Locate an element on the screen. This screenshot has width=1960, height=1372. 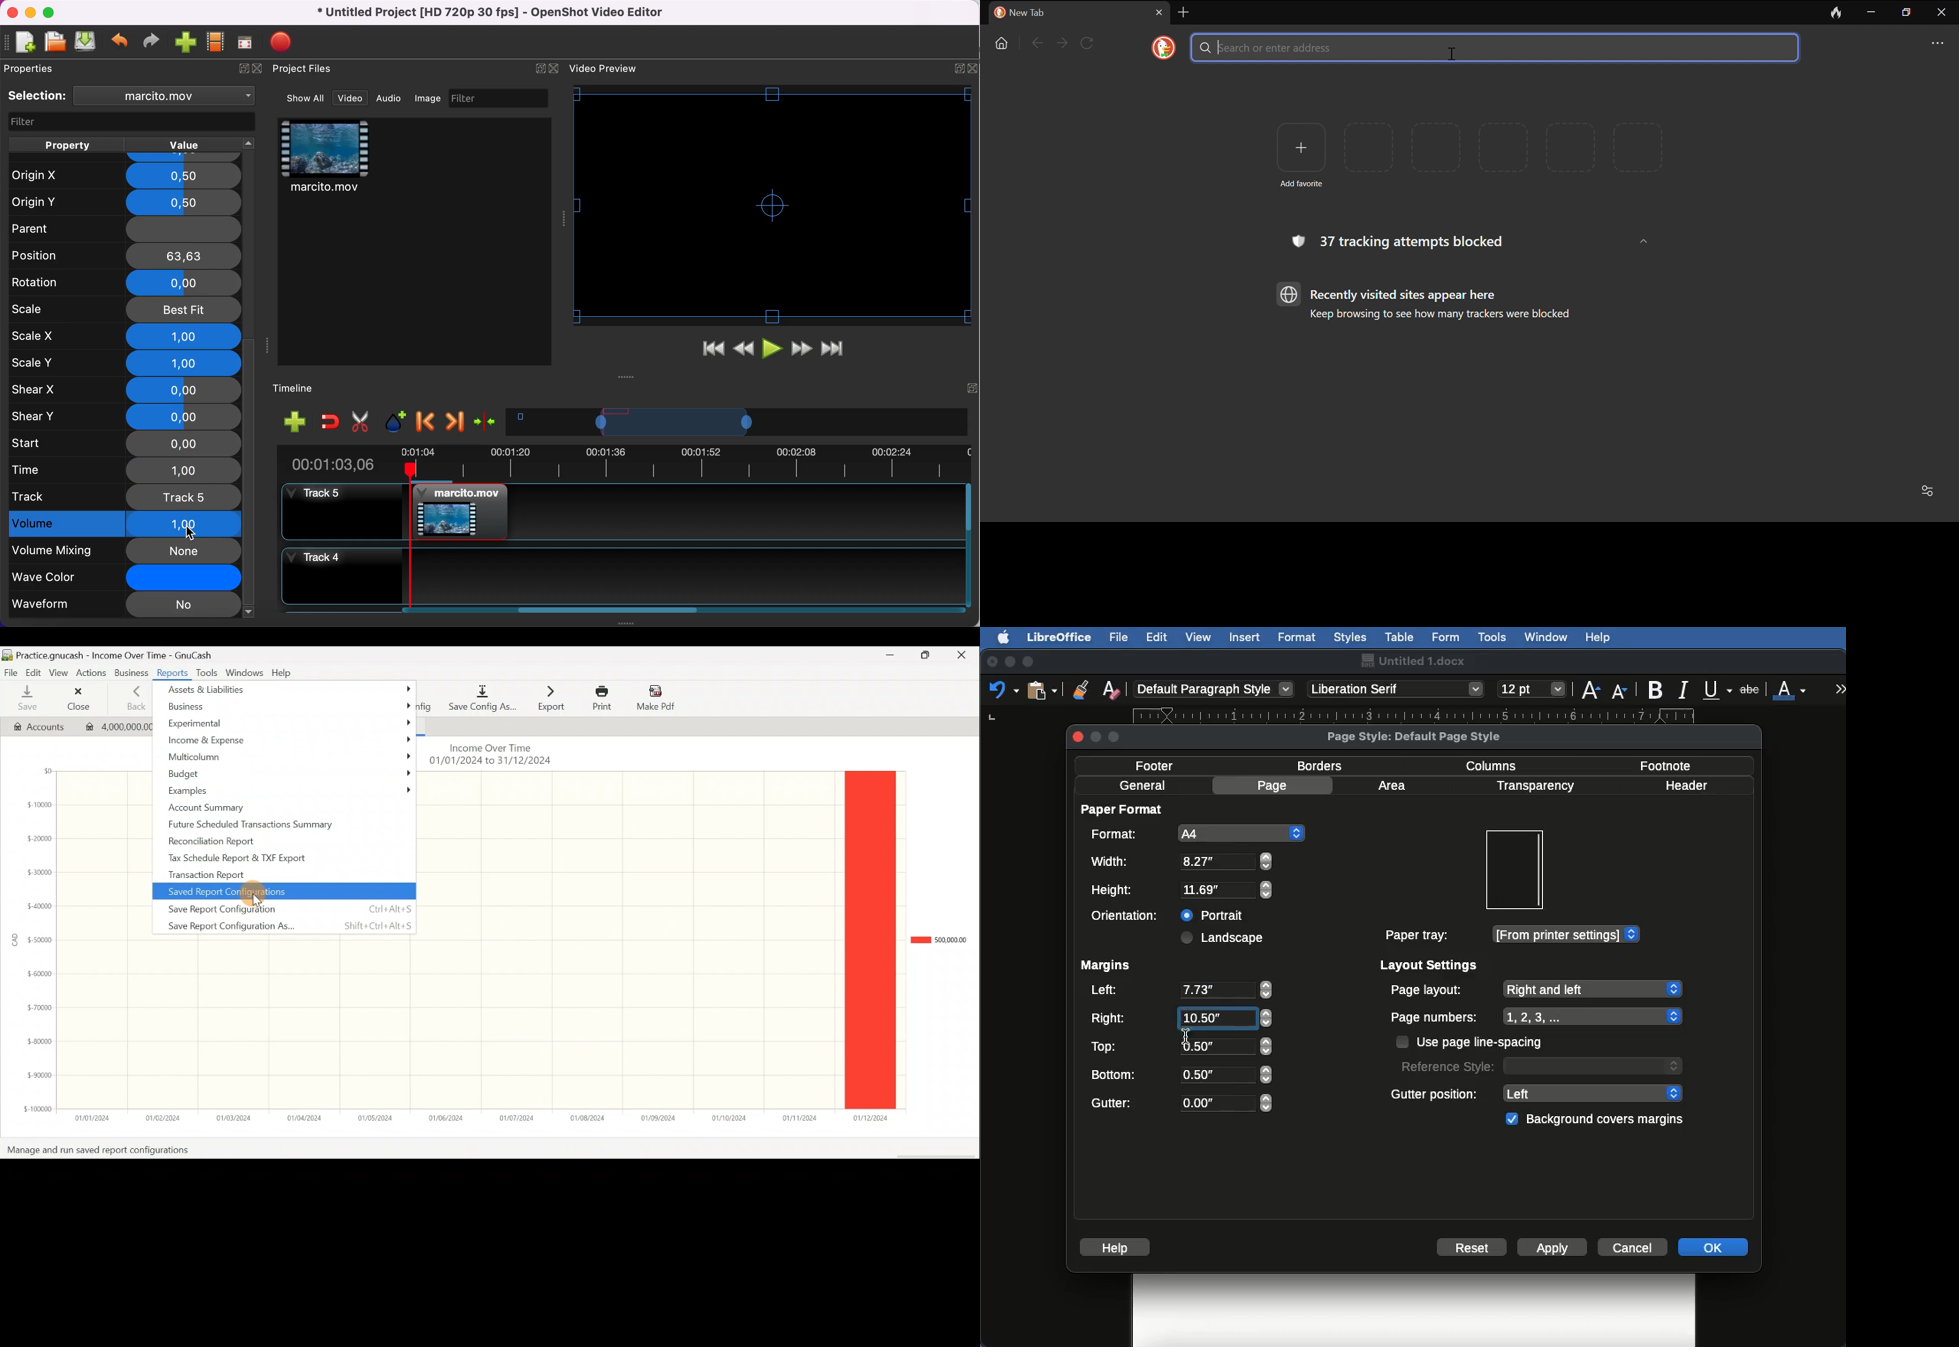
add track is located at coordinates (295, 421).